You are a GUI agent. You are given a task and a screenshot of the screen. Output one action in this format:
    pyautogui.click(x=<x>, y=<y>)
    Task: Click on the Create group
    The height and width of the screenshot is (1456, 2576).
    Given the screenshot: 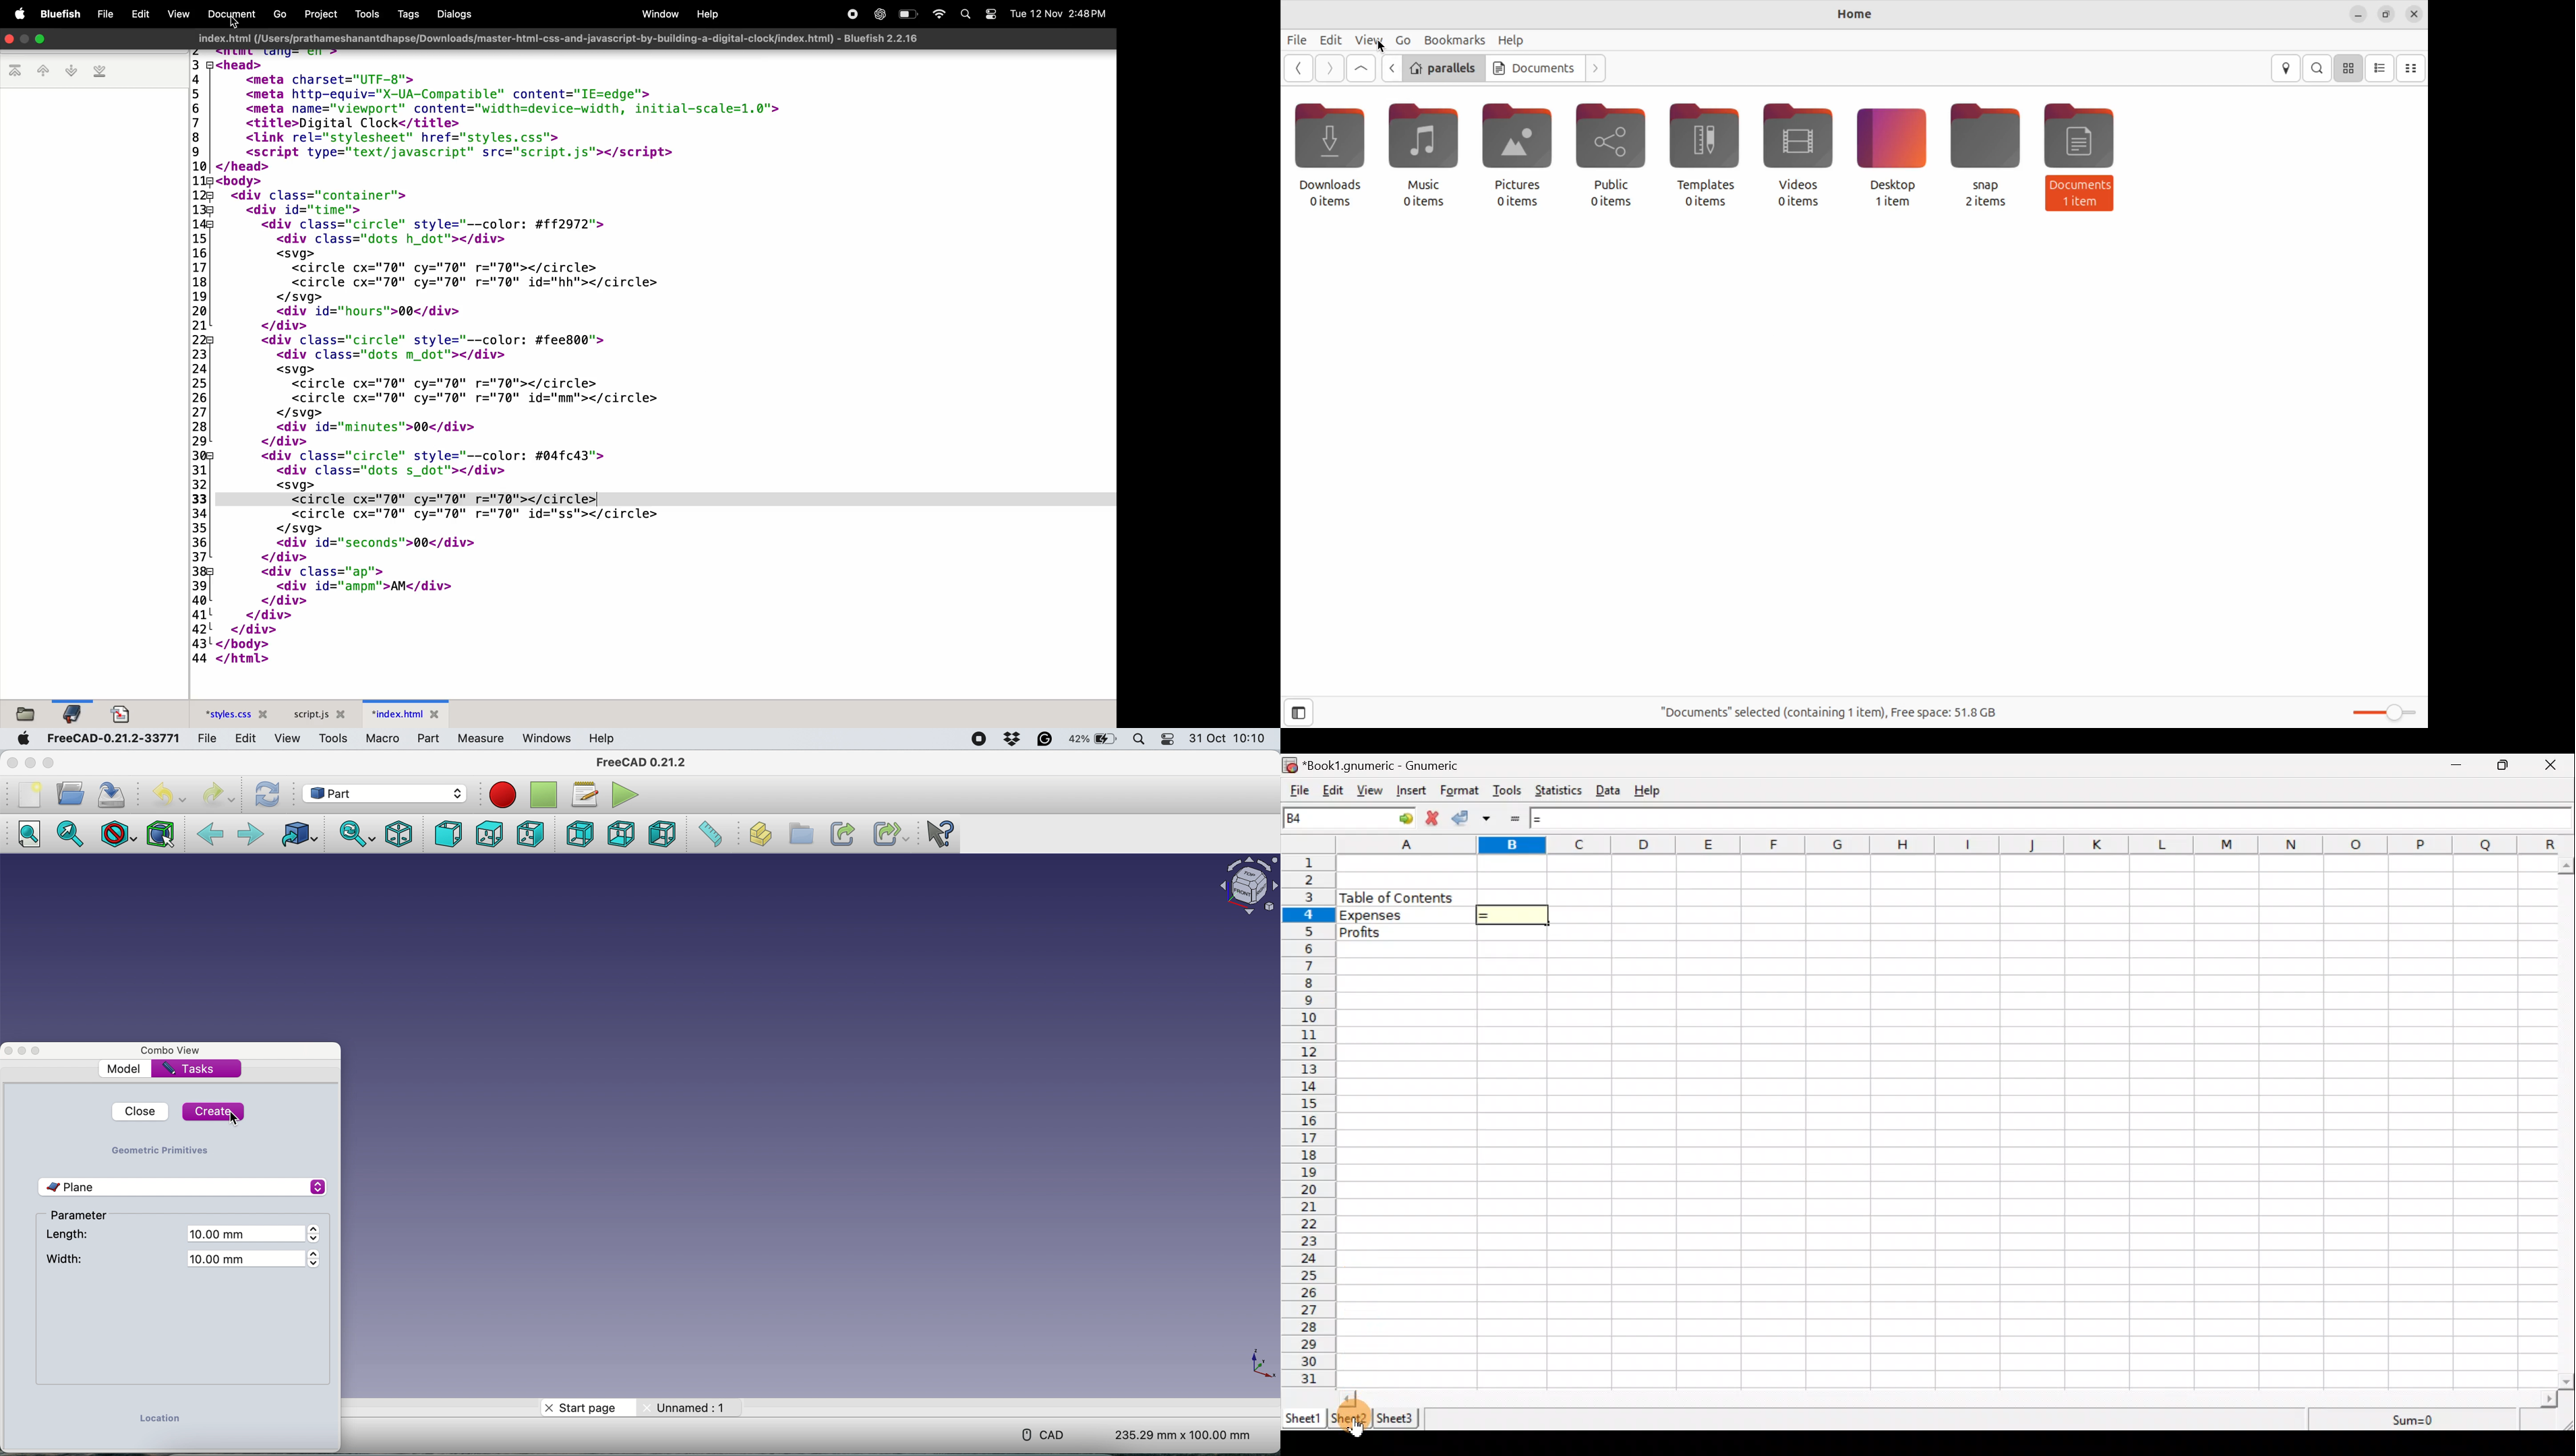 What is the action you would take?
    pyautogui.click(x=799, y=834)
    